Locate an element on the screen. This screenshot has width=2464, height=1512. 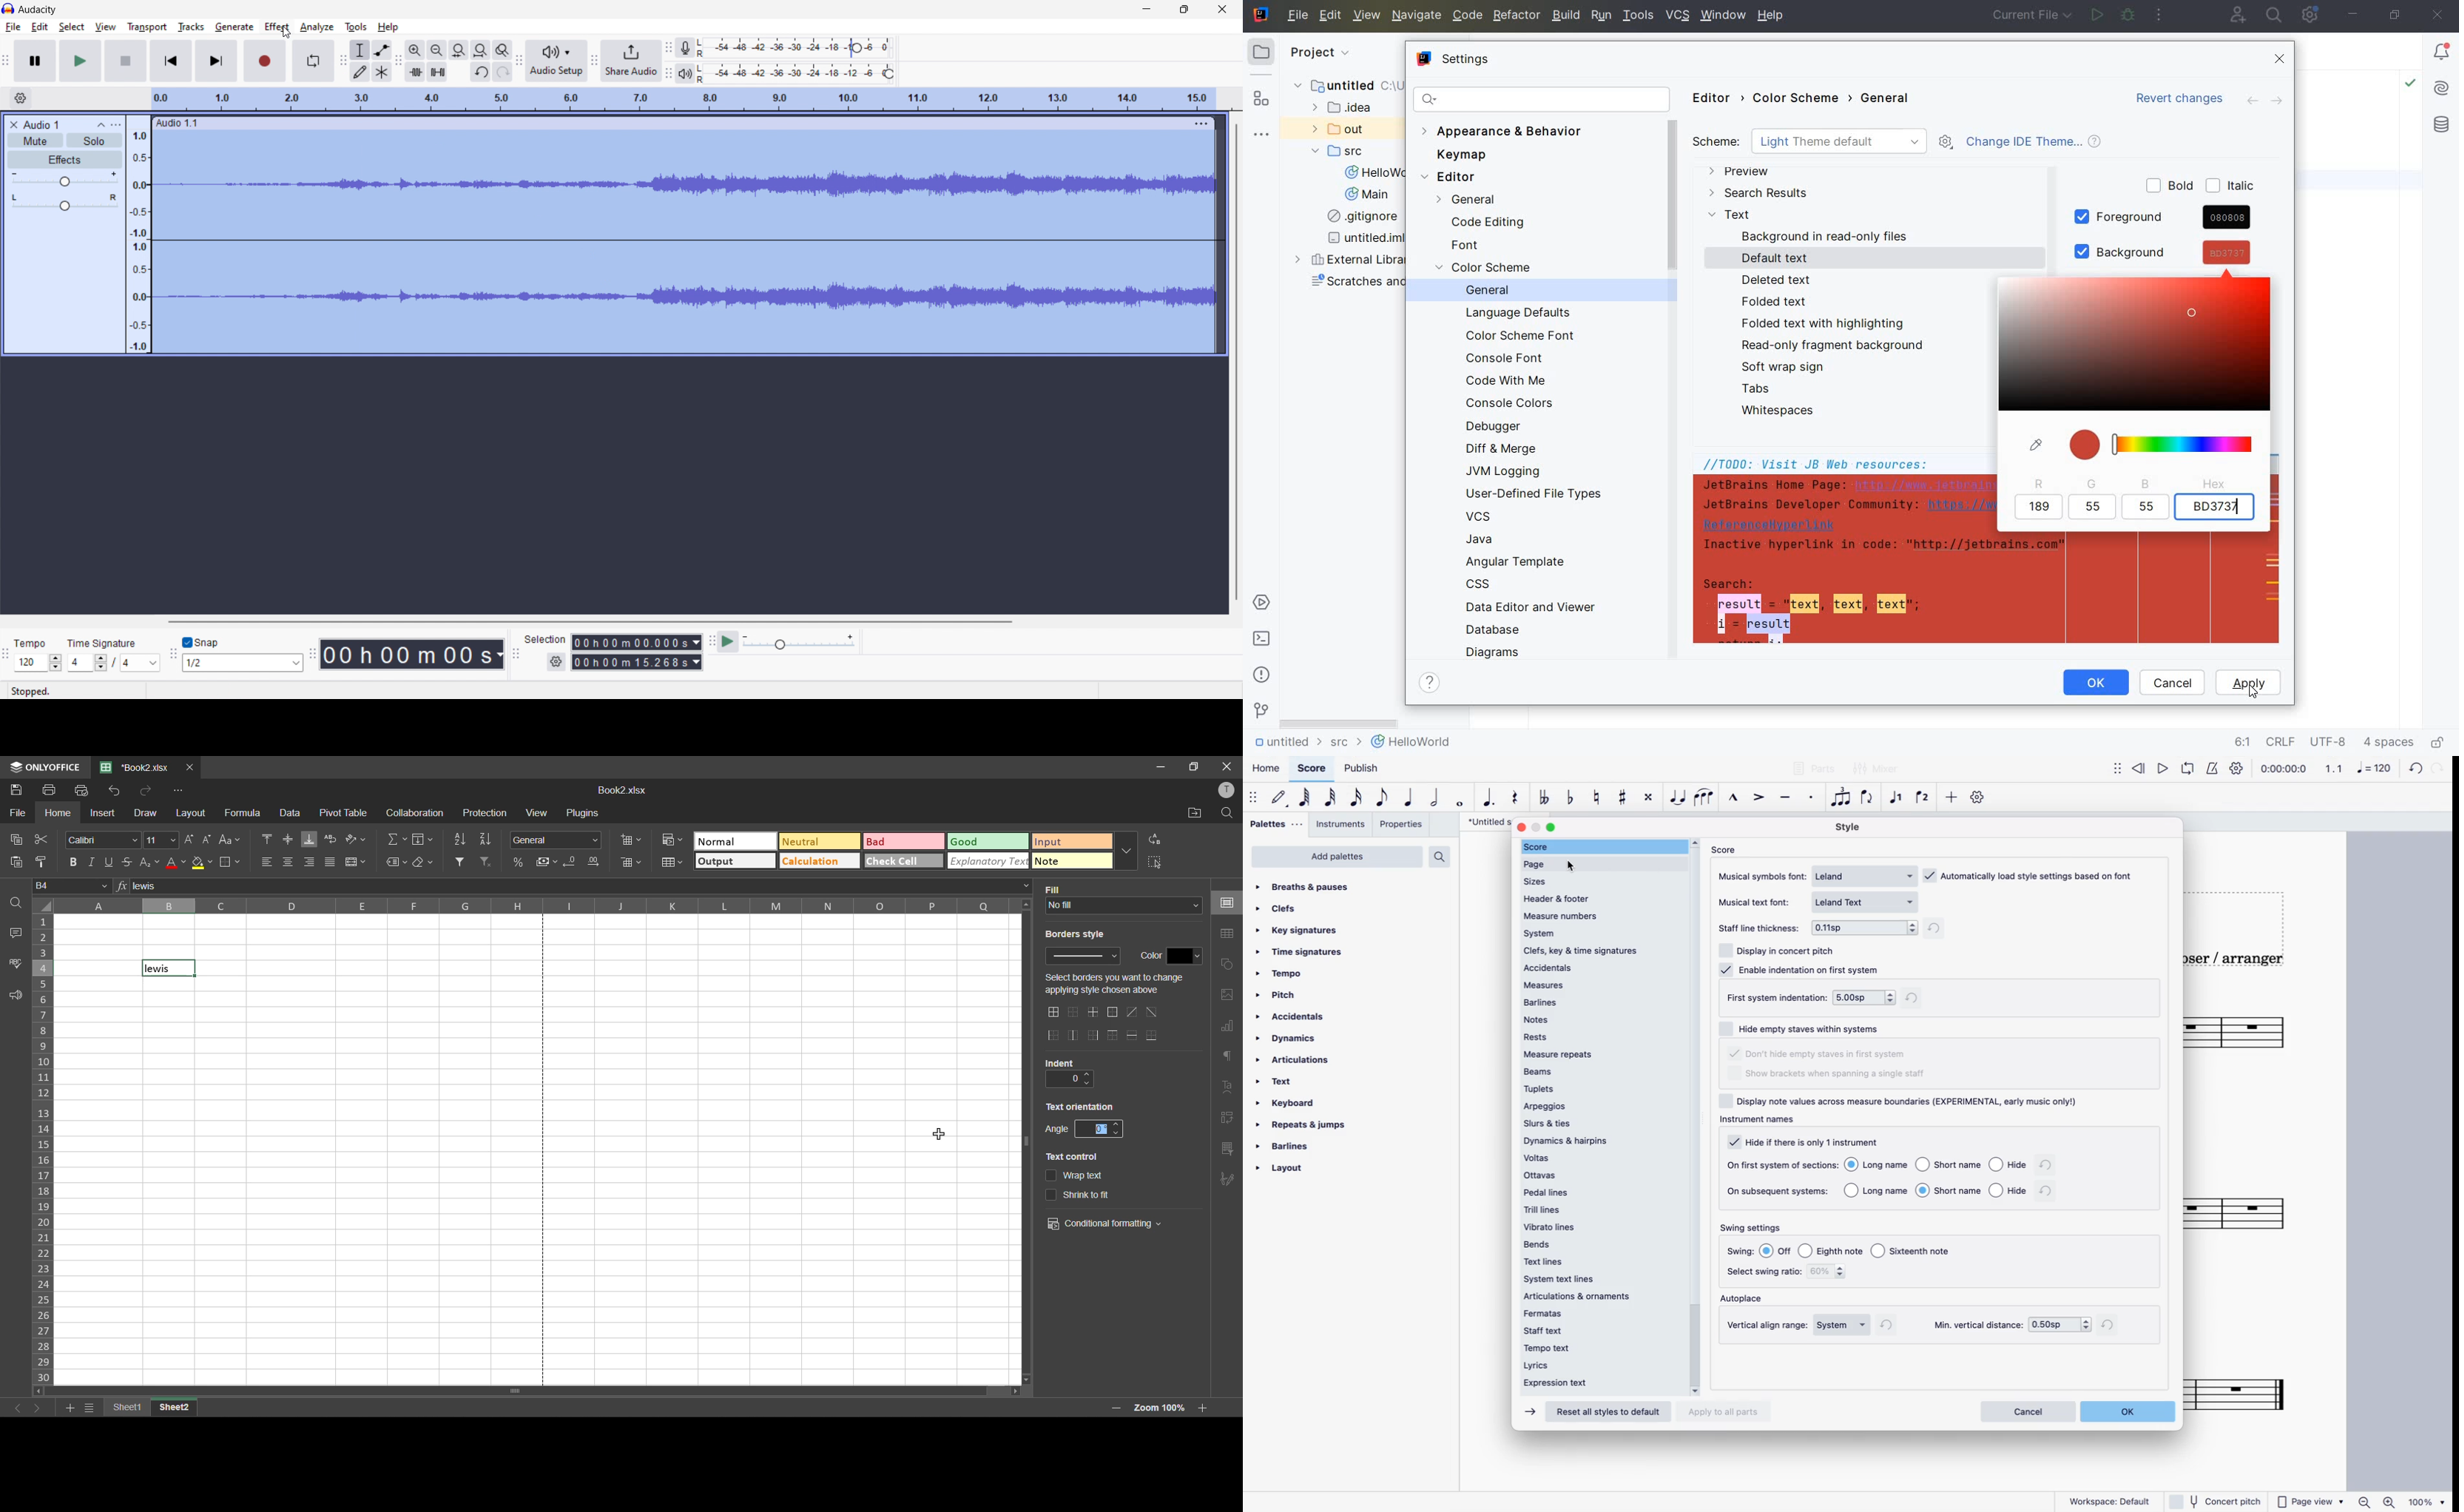
score is located at coordinates (1601, 847).